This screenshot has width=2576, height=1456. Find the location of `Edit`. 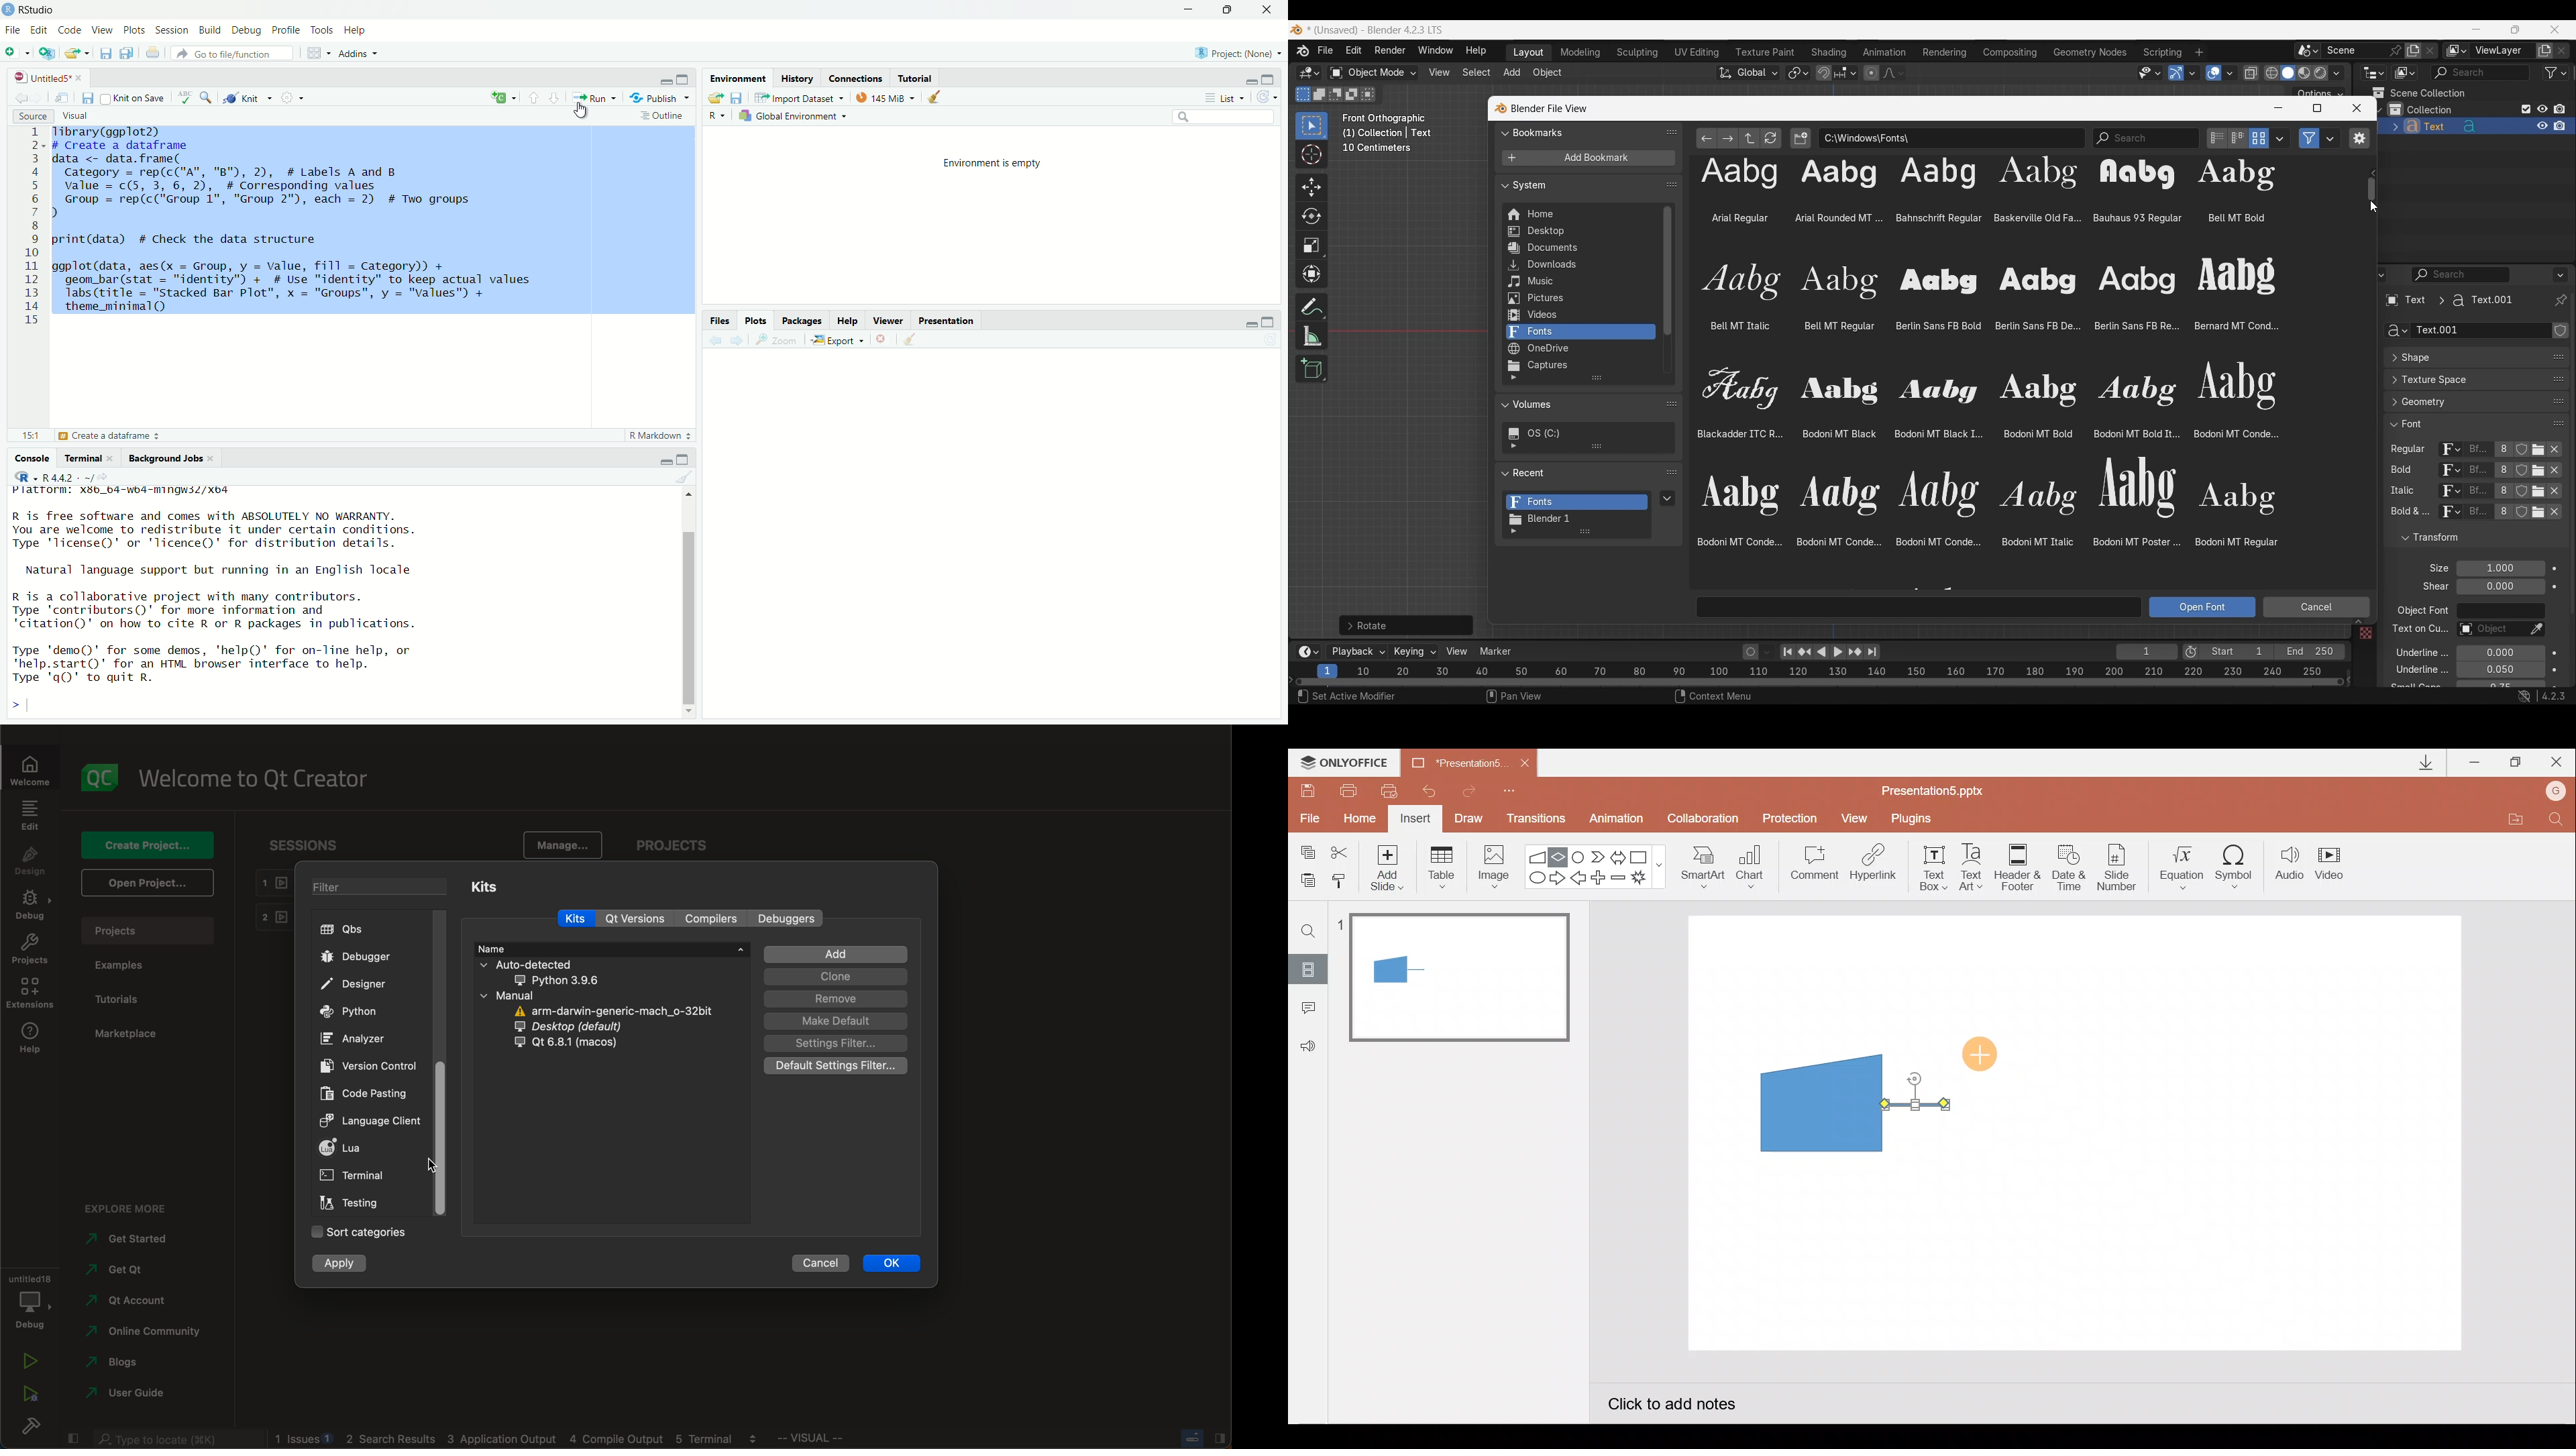

Edit is located at coordinates (42, 30).